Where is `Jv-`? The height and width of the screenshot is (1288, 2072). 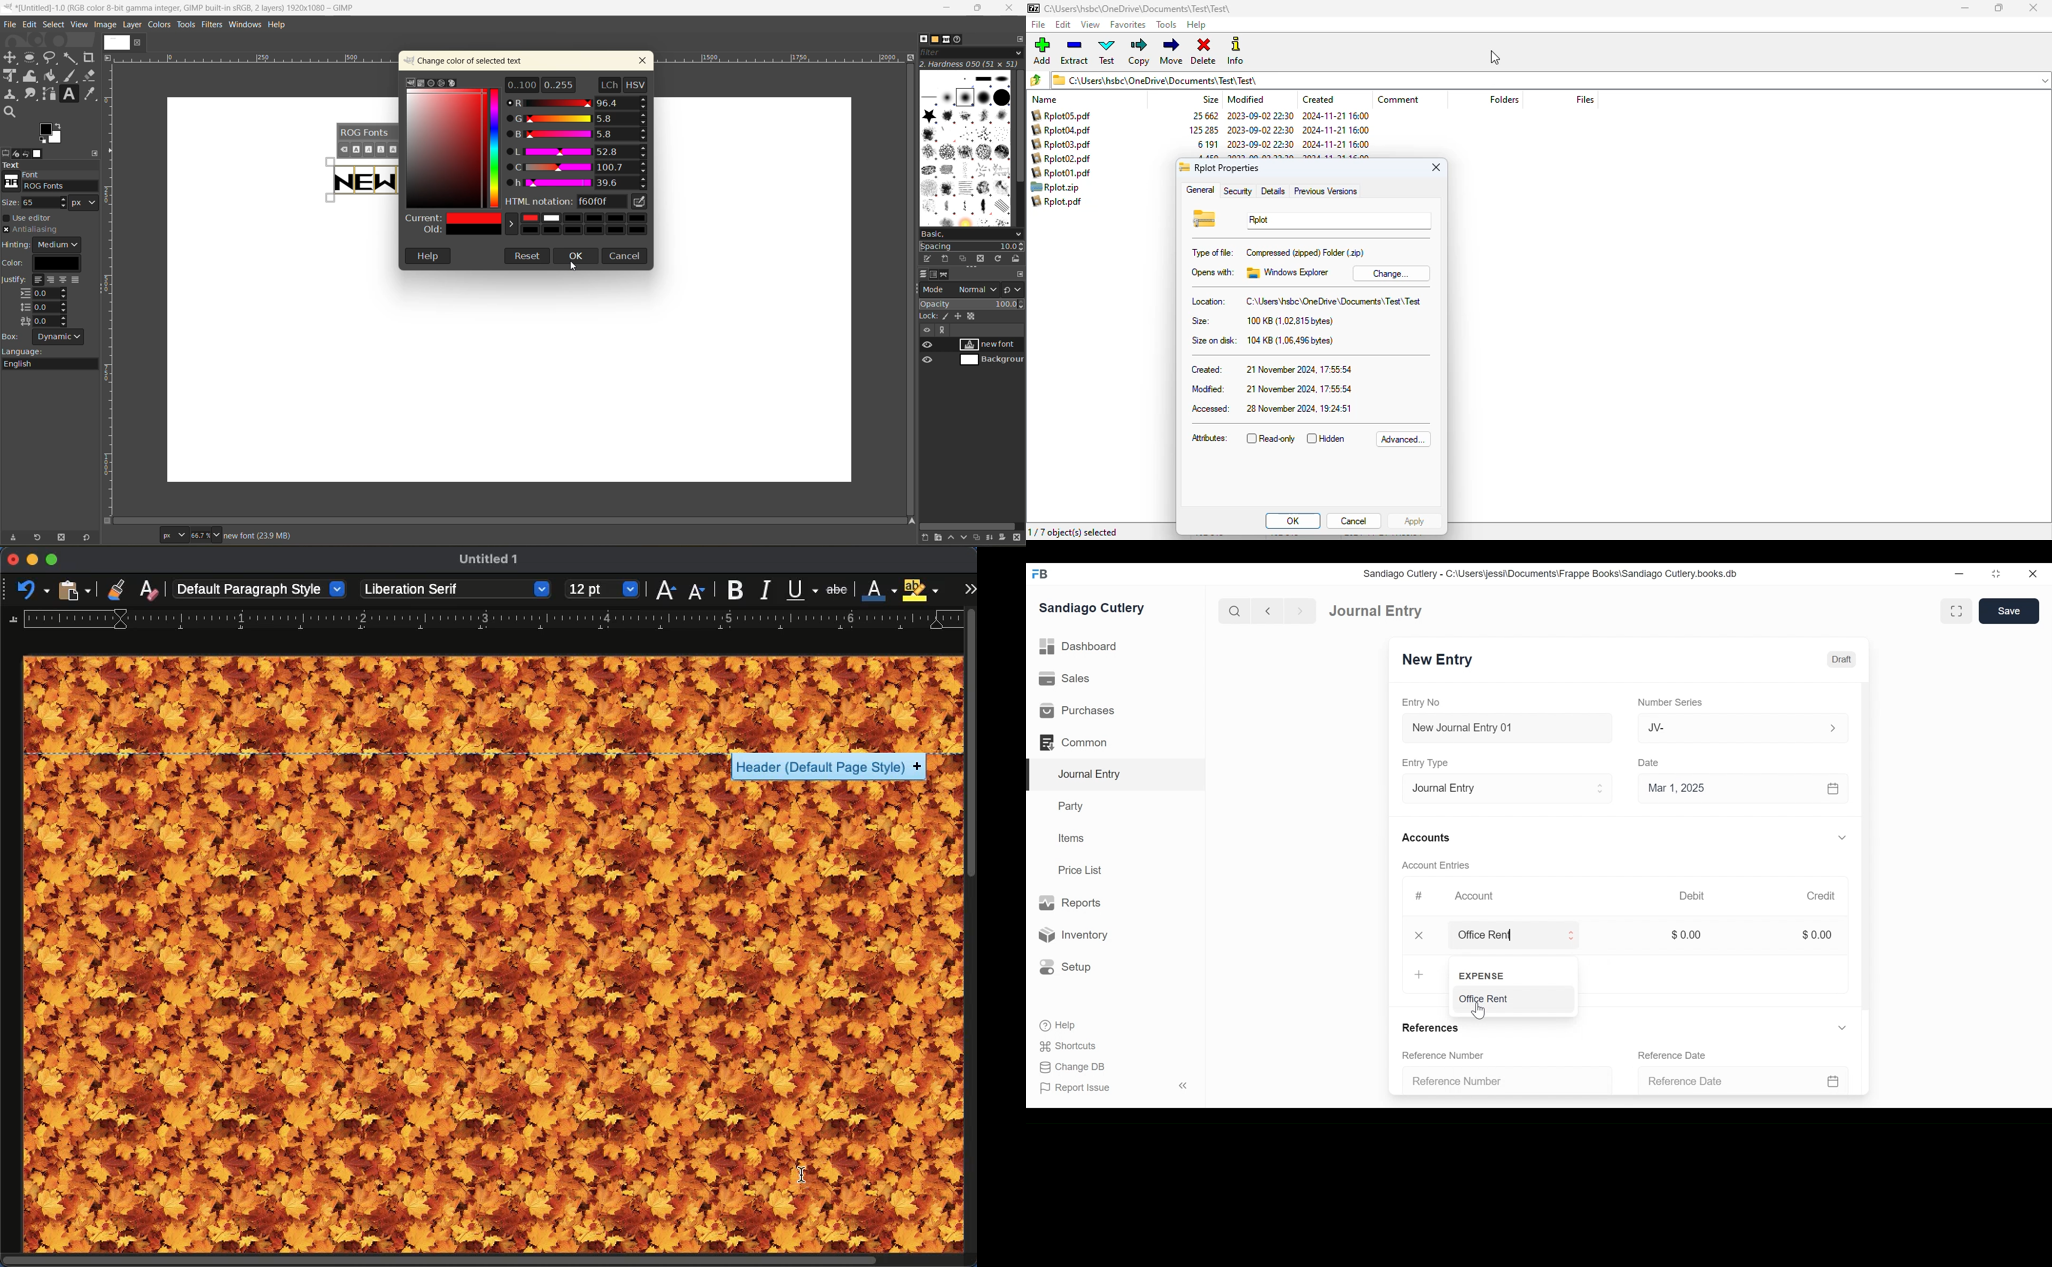 Jv- is located at coordinates (1736, 728).